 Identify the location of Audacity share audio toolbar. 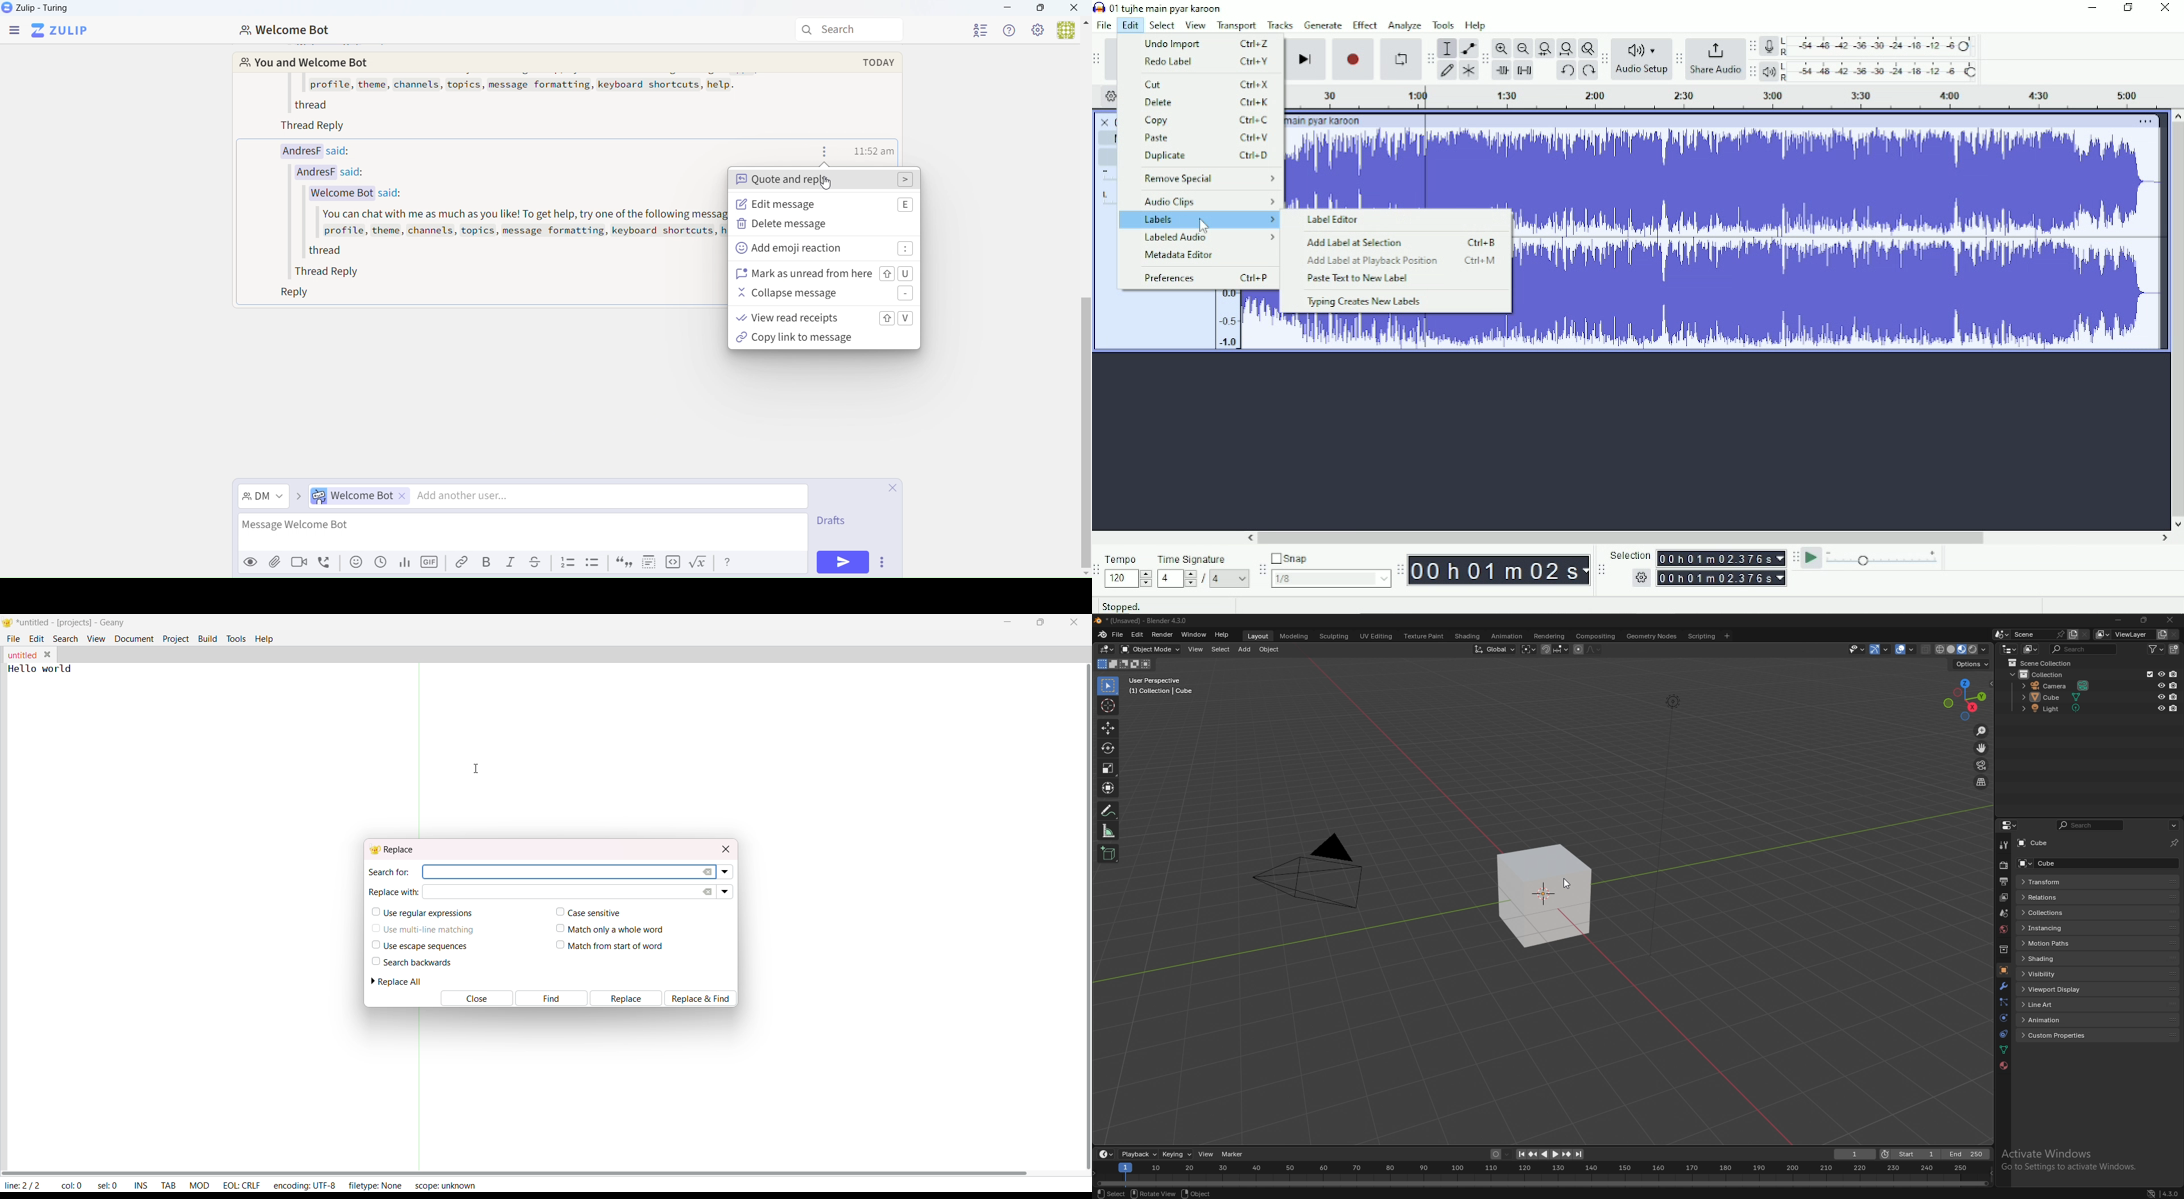
(1679, 60).